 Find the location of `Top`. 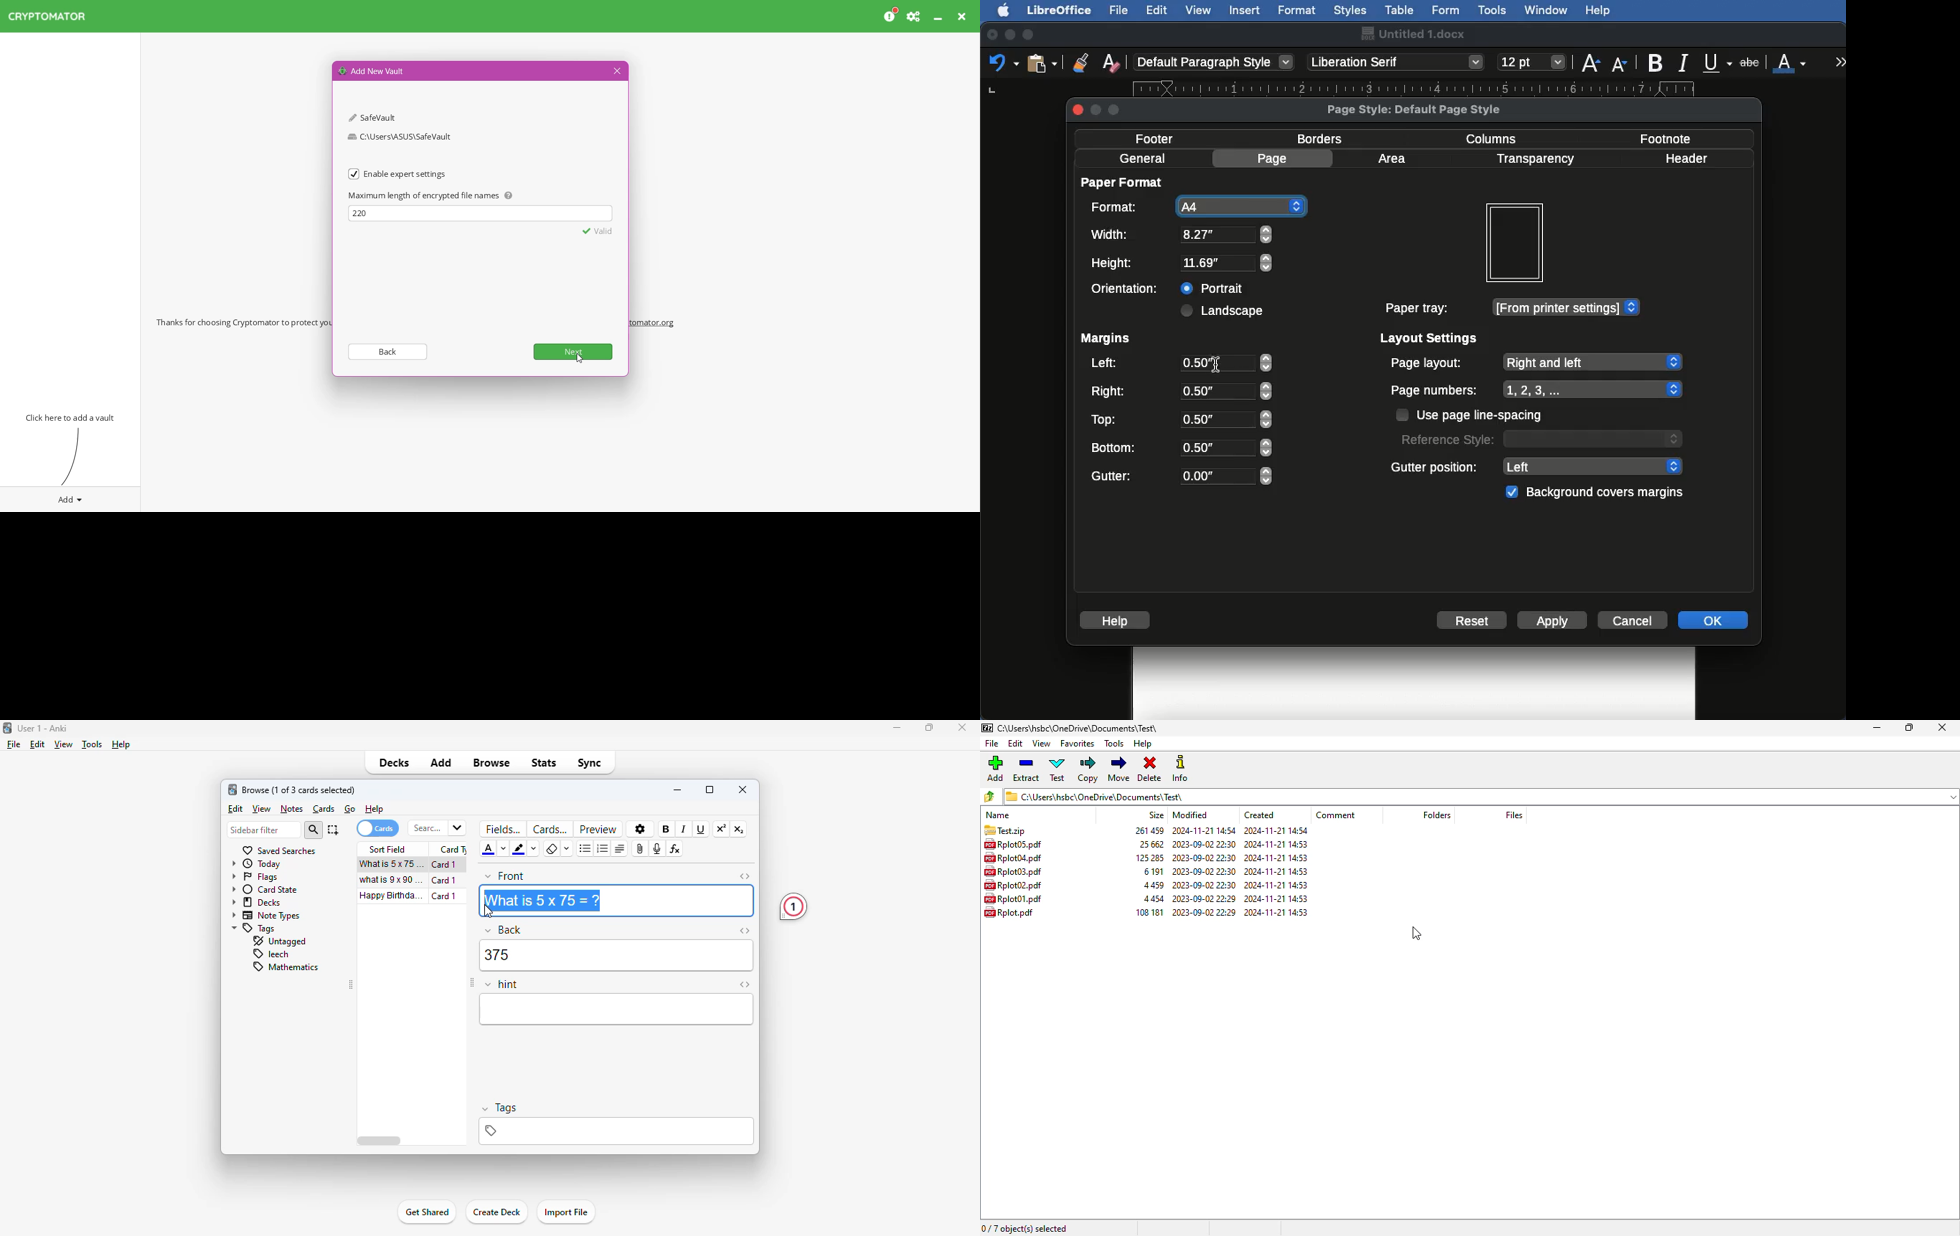

Top is located at coordinates (1179, 419).